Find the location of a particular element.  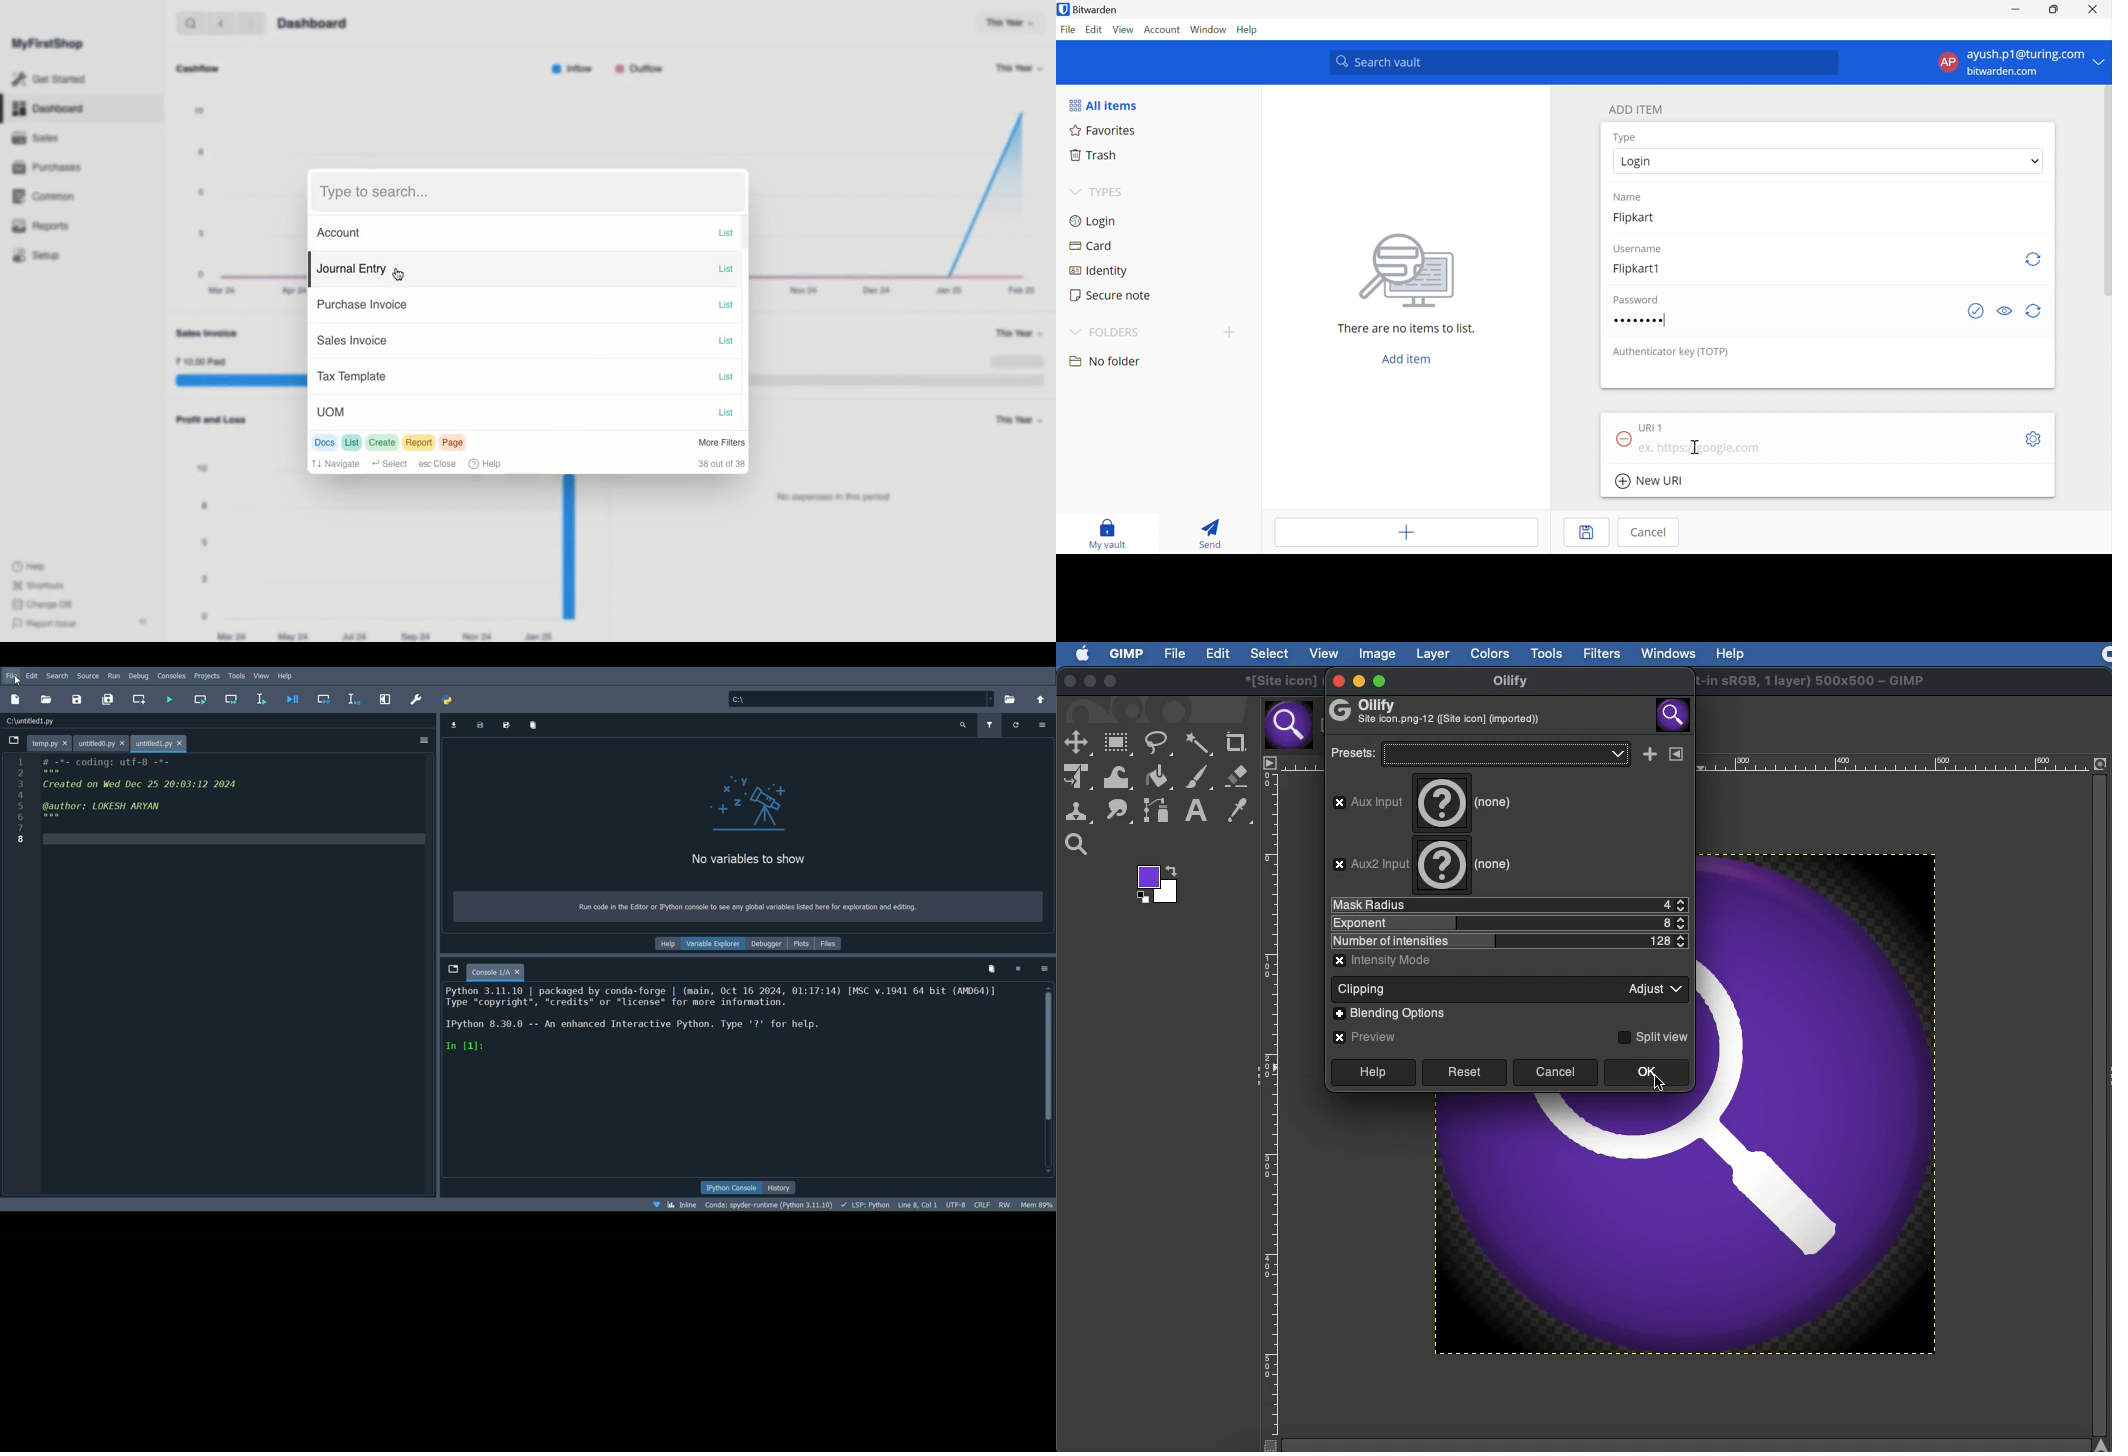

Shortcuts is located at coordinates (36, 584).